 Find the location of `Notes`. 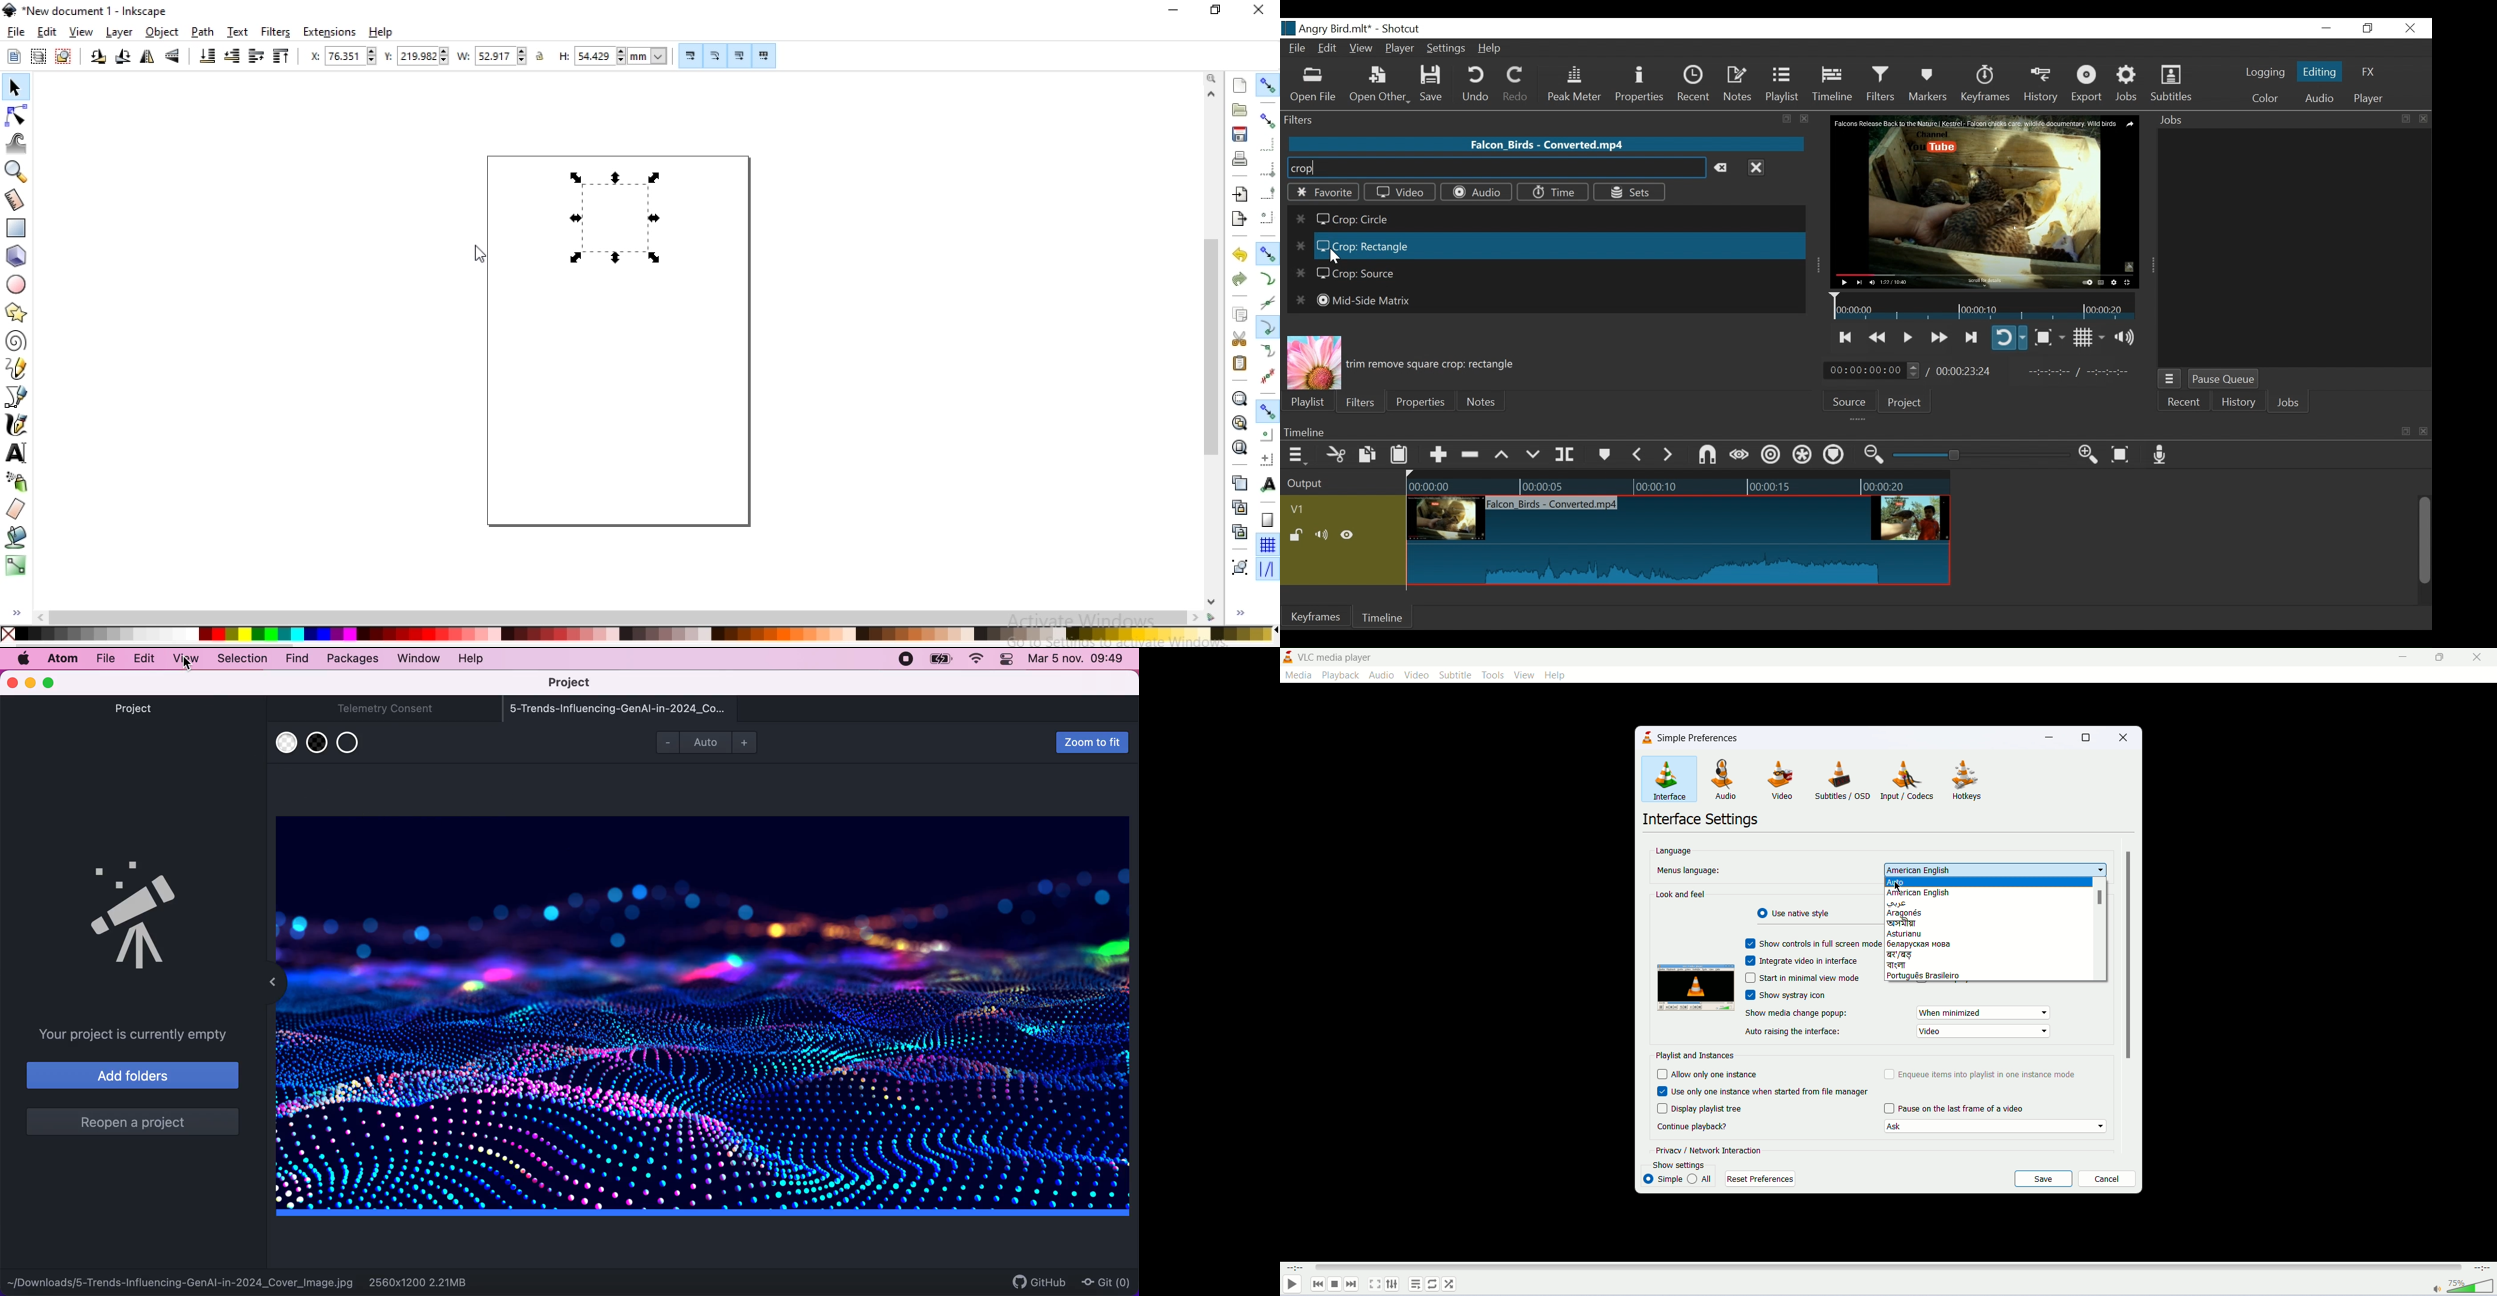

Notes is located at coordinates (1482, 401).